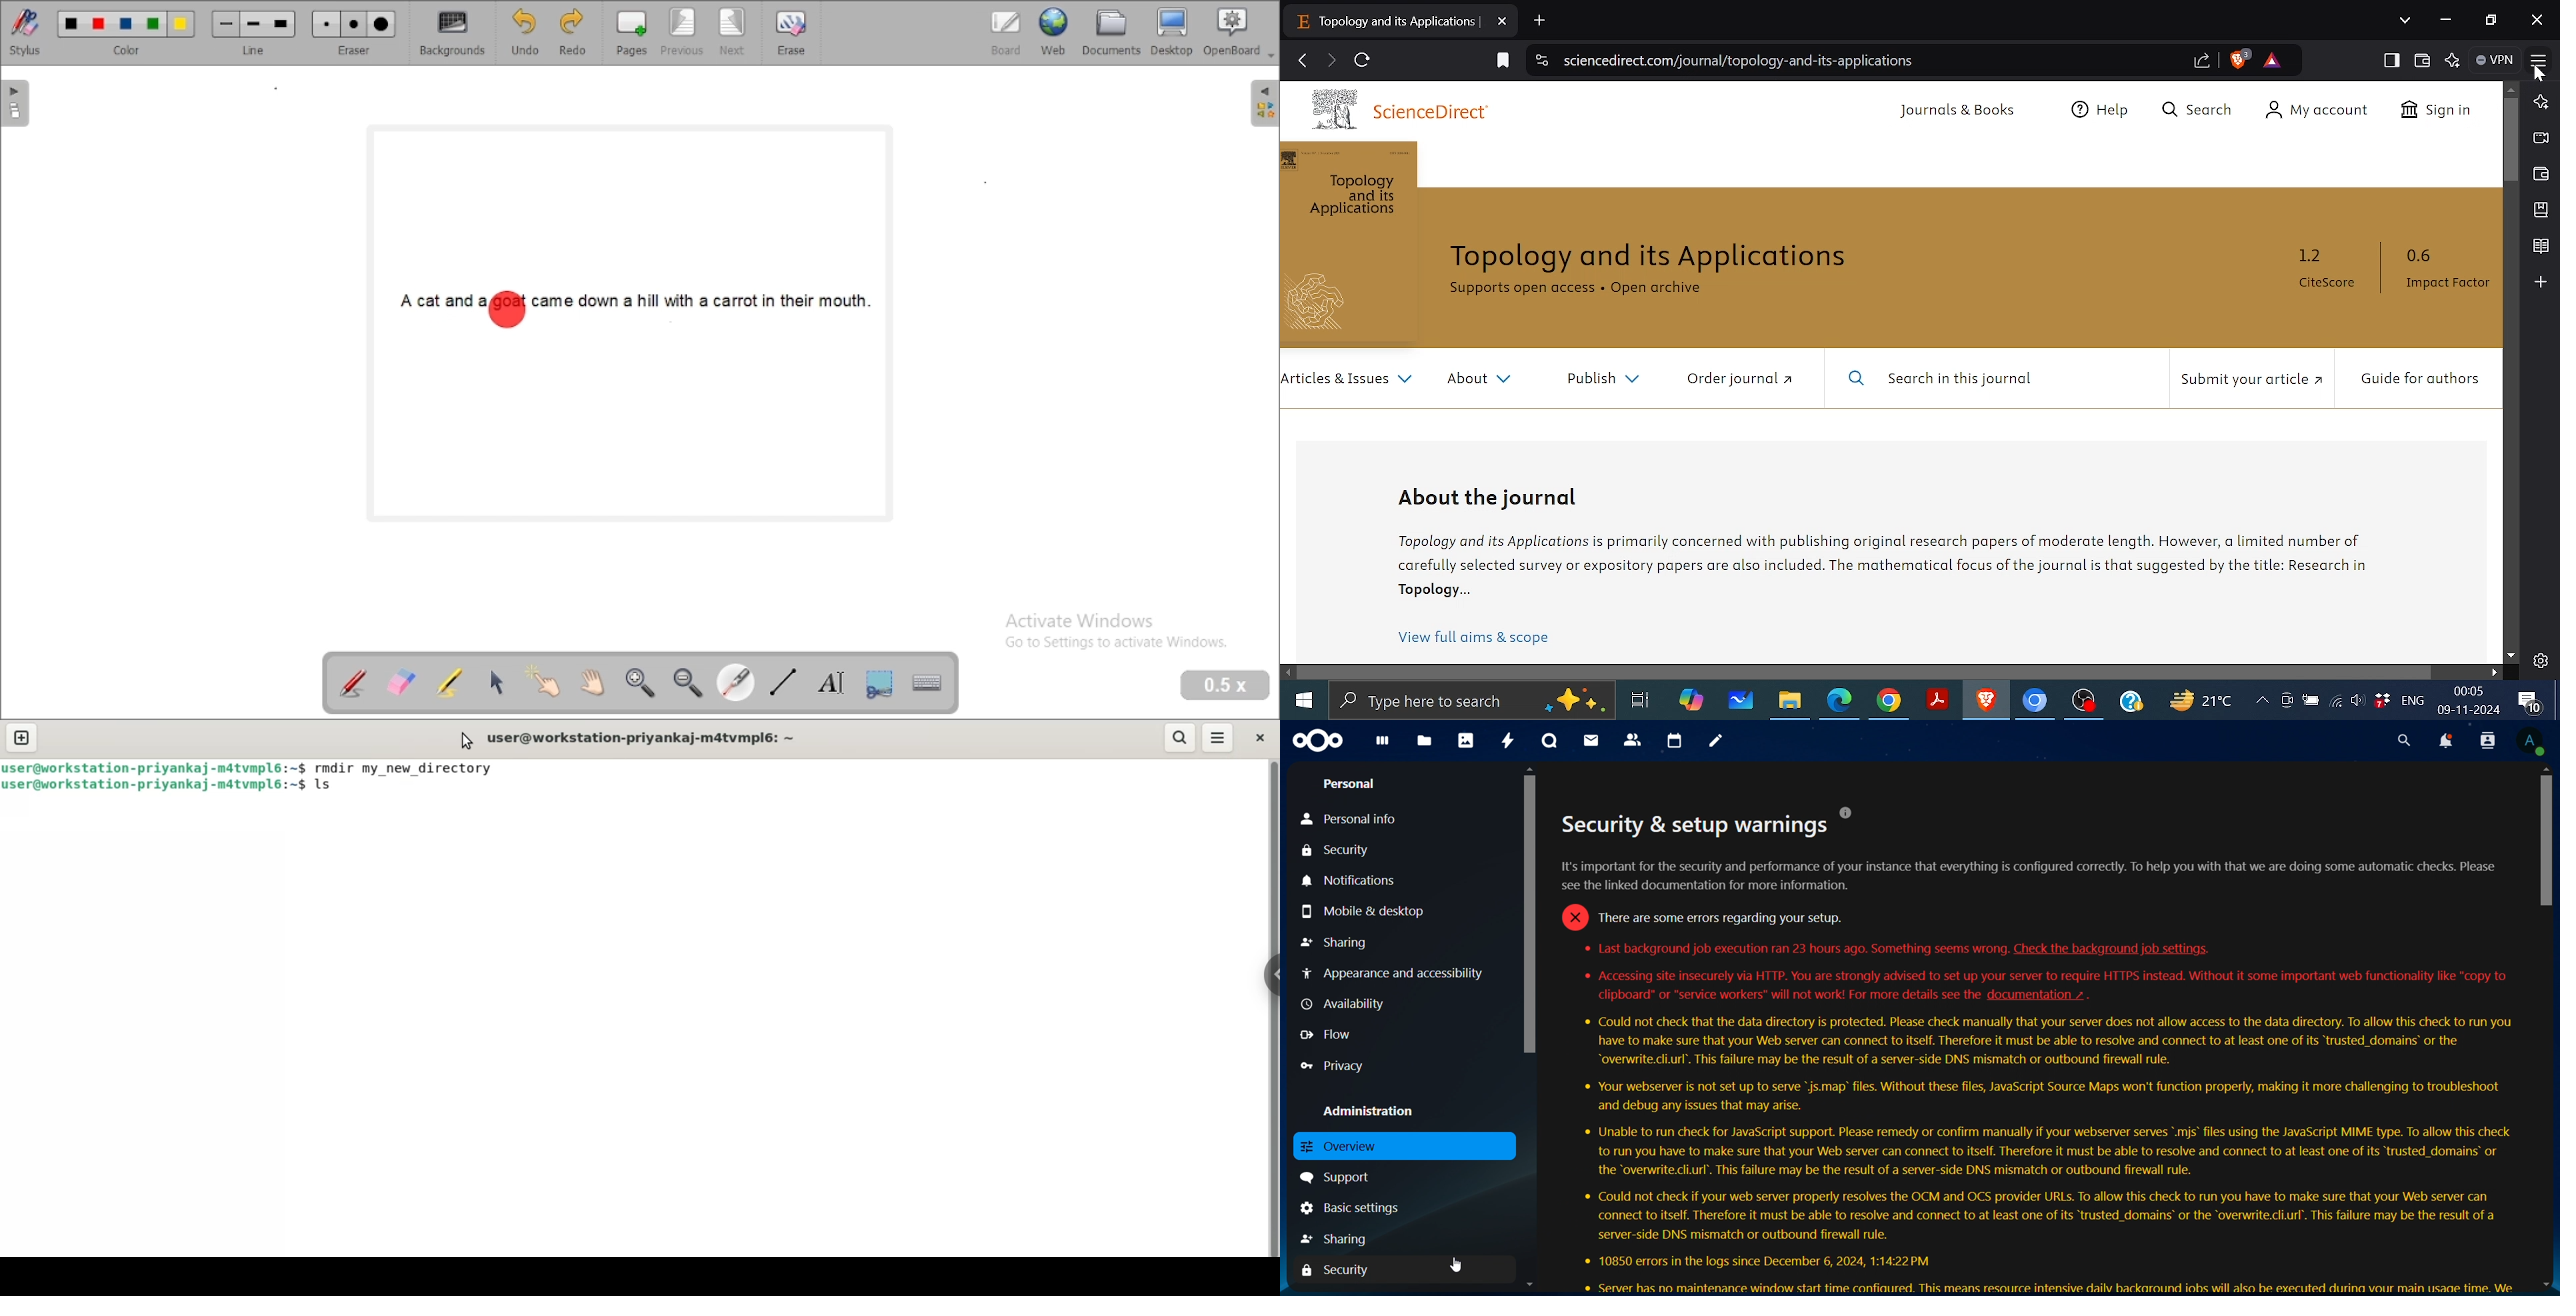 Image resolution: width=2576 pixels, height=1316 pixels. What do you see at coordinates (402, 682) in the screenshot?
I see `erase annotation` at bounding box center [402, 682].